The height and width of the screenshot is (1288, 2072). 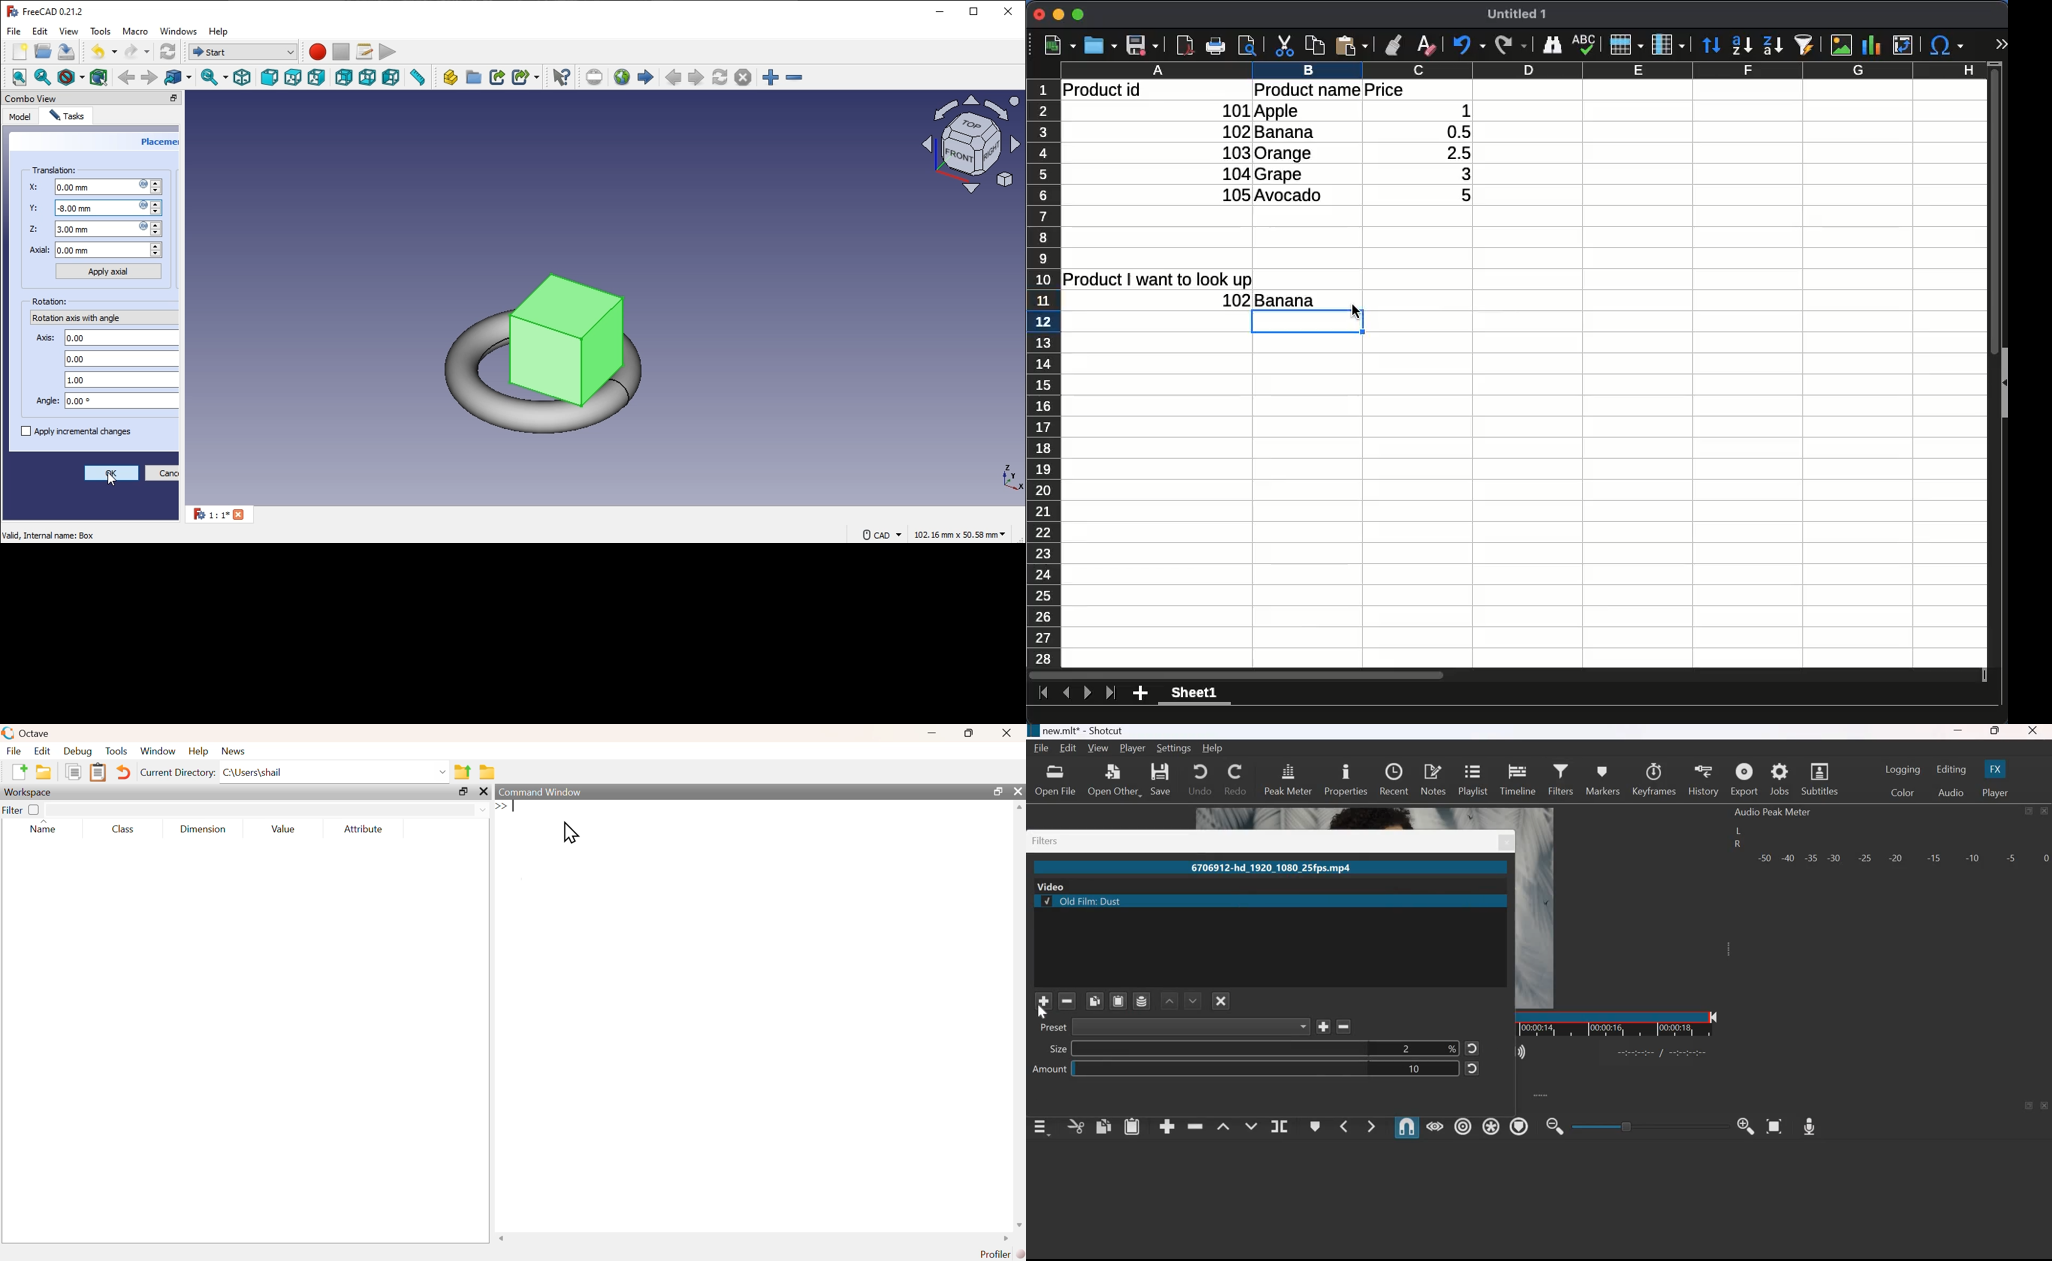 What do you see at coordinates (1712, 44) in the screenshot?
I see `sort` at bounding box center [1712, 44].